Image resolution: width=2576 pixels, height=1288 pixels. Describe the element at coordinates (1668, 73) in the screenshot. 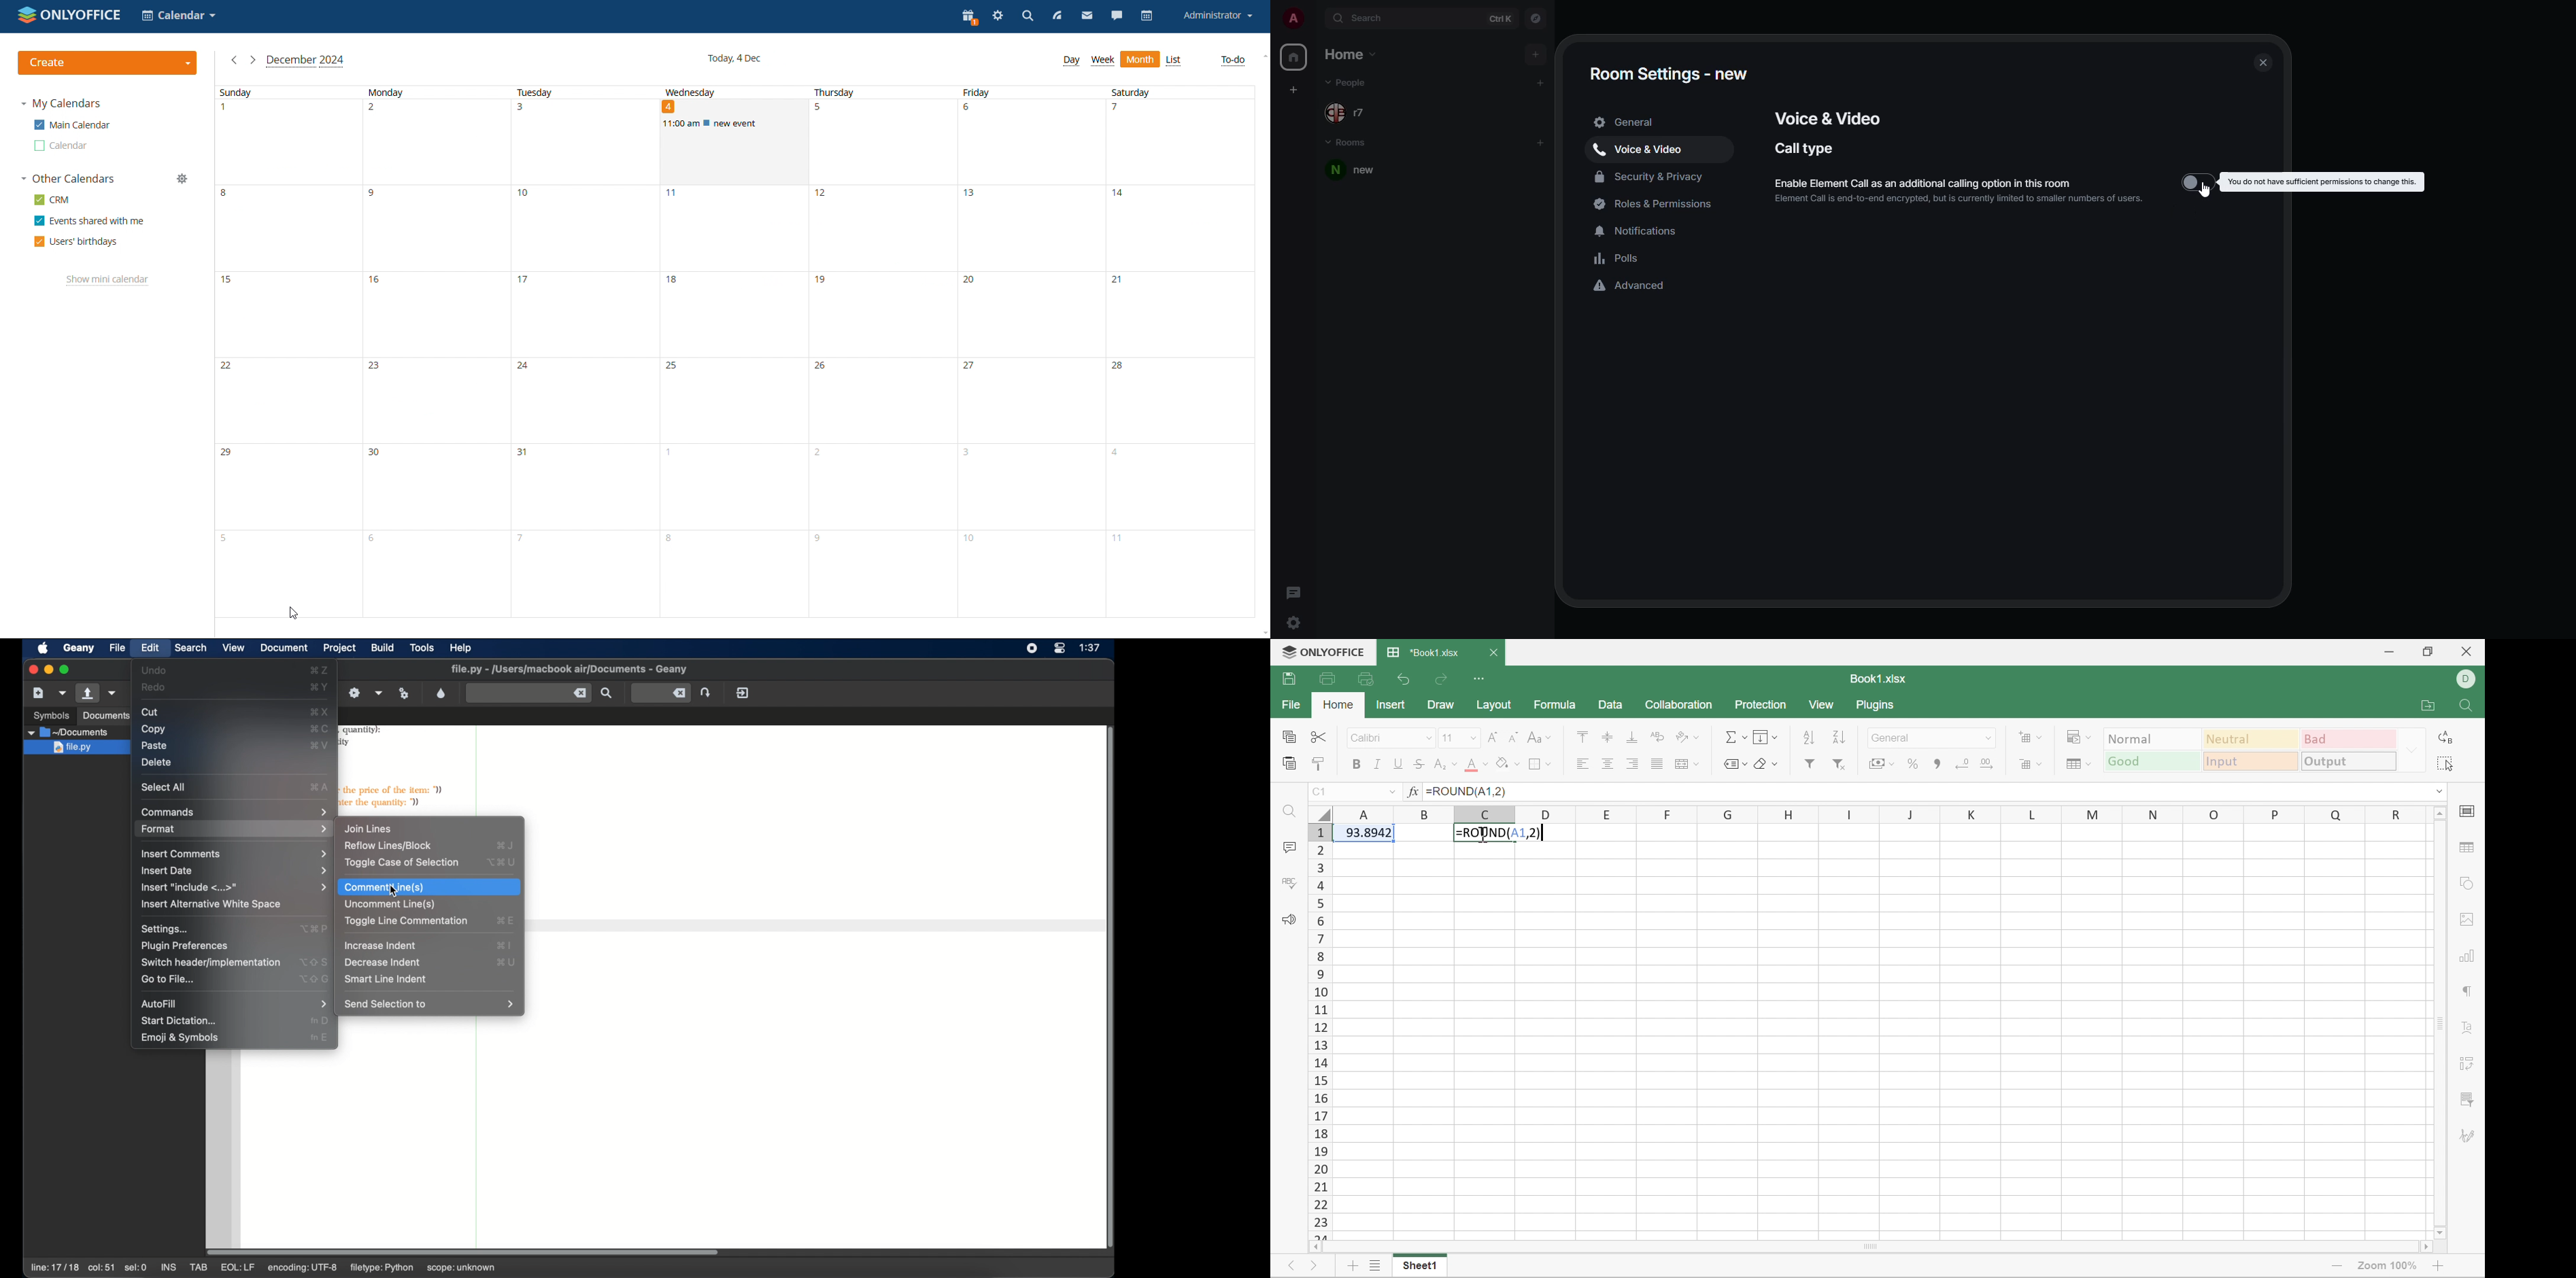

I see `room settings - new ` at that location.